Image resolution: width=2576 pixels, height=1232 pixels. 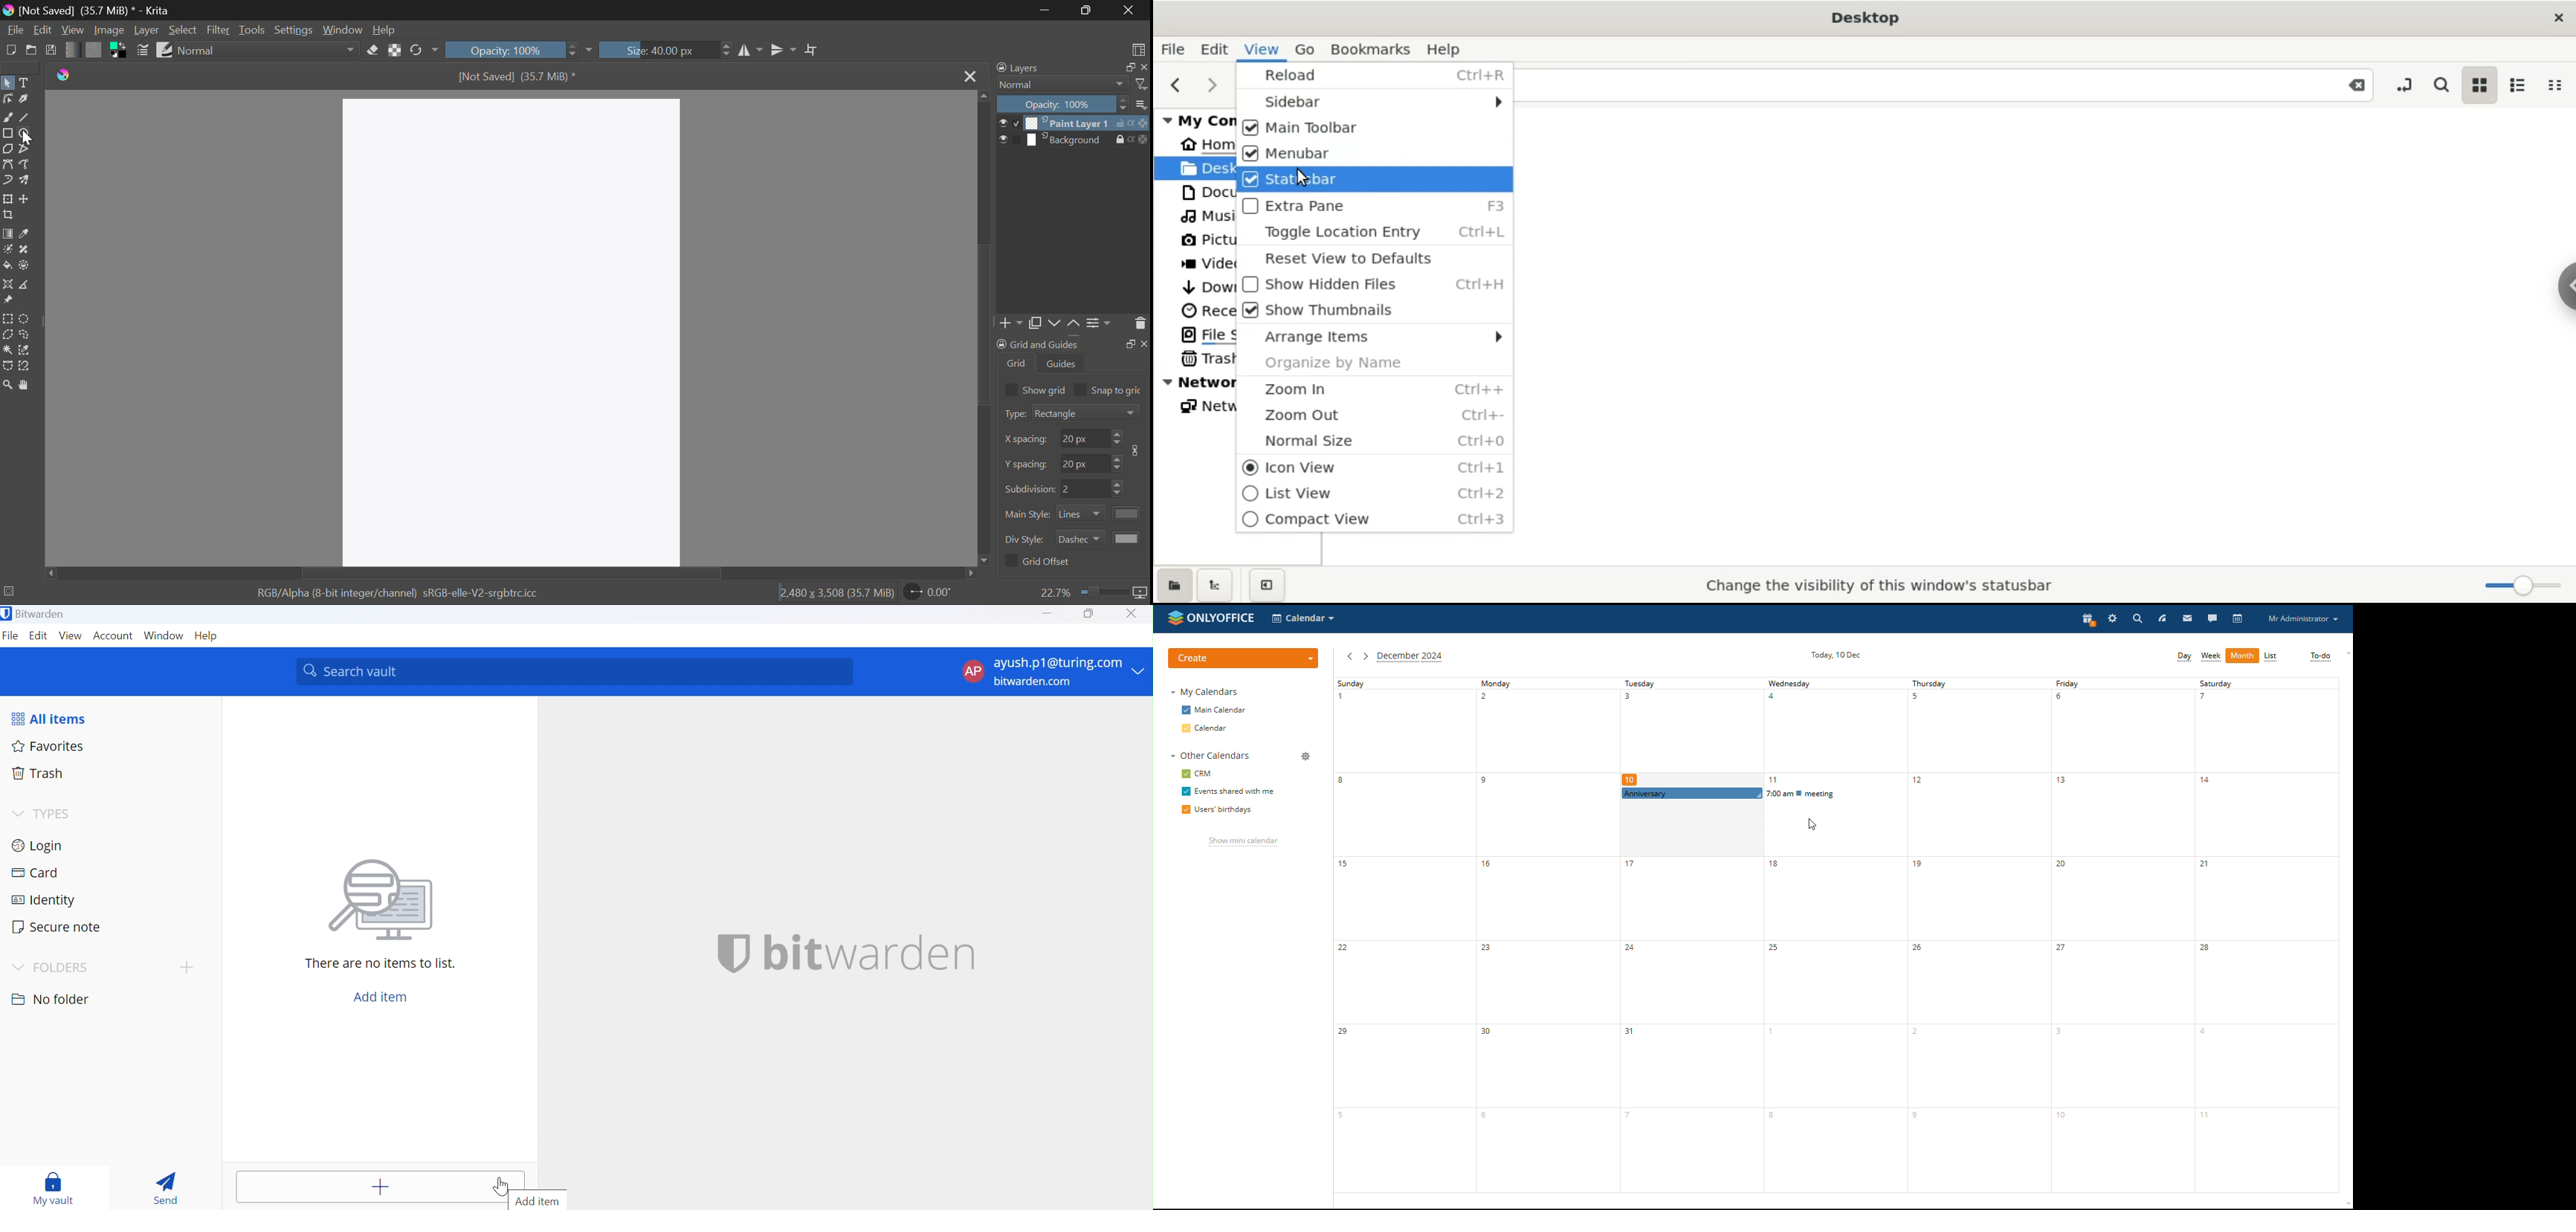 What do you see at coordinates (386, 31) in the screenshot?
I see `Help` at bounding box center [386, 31].